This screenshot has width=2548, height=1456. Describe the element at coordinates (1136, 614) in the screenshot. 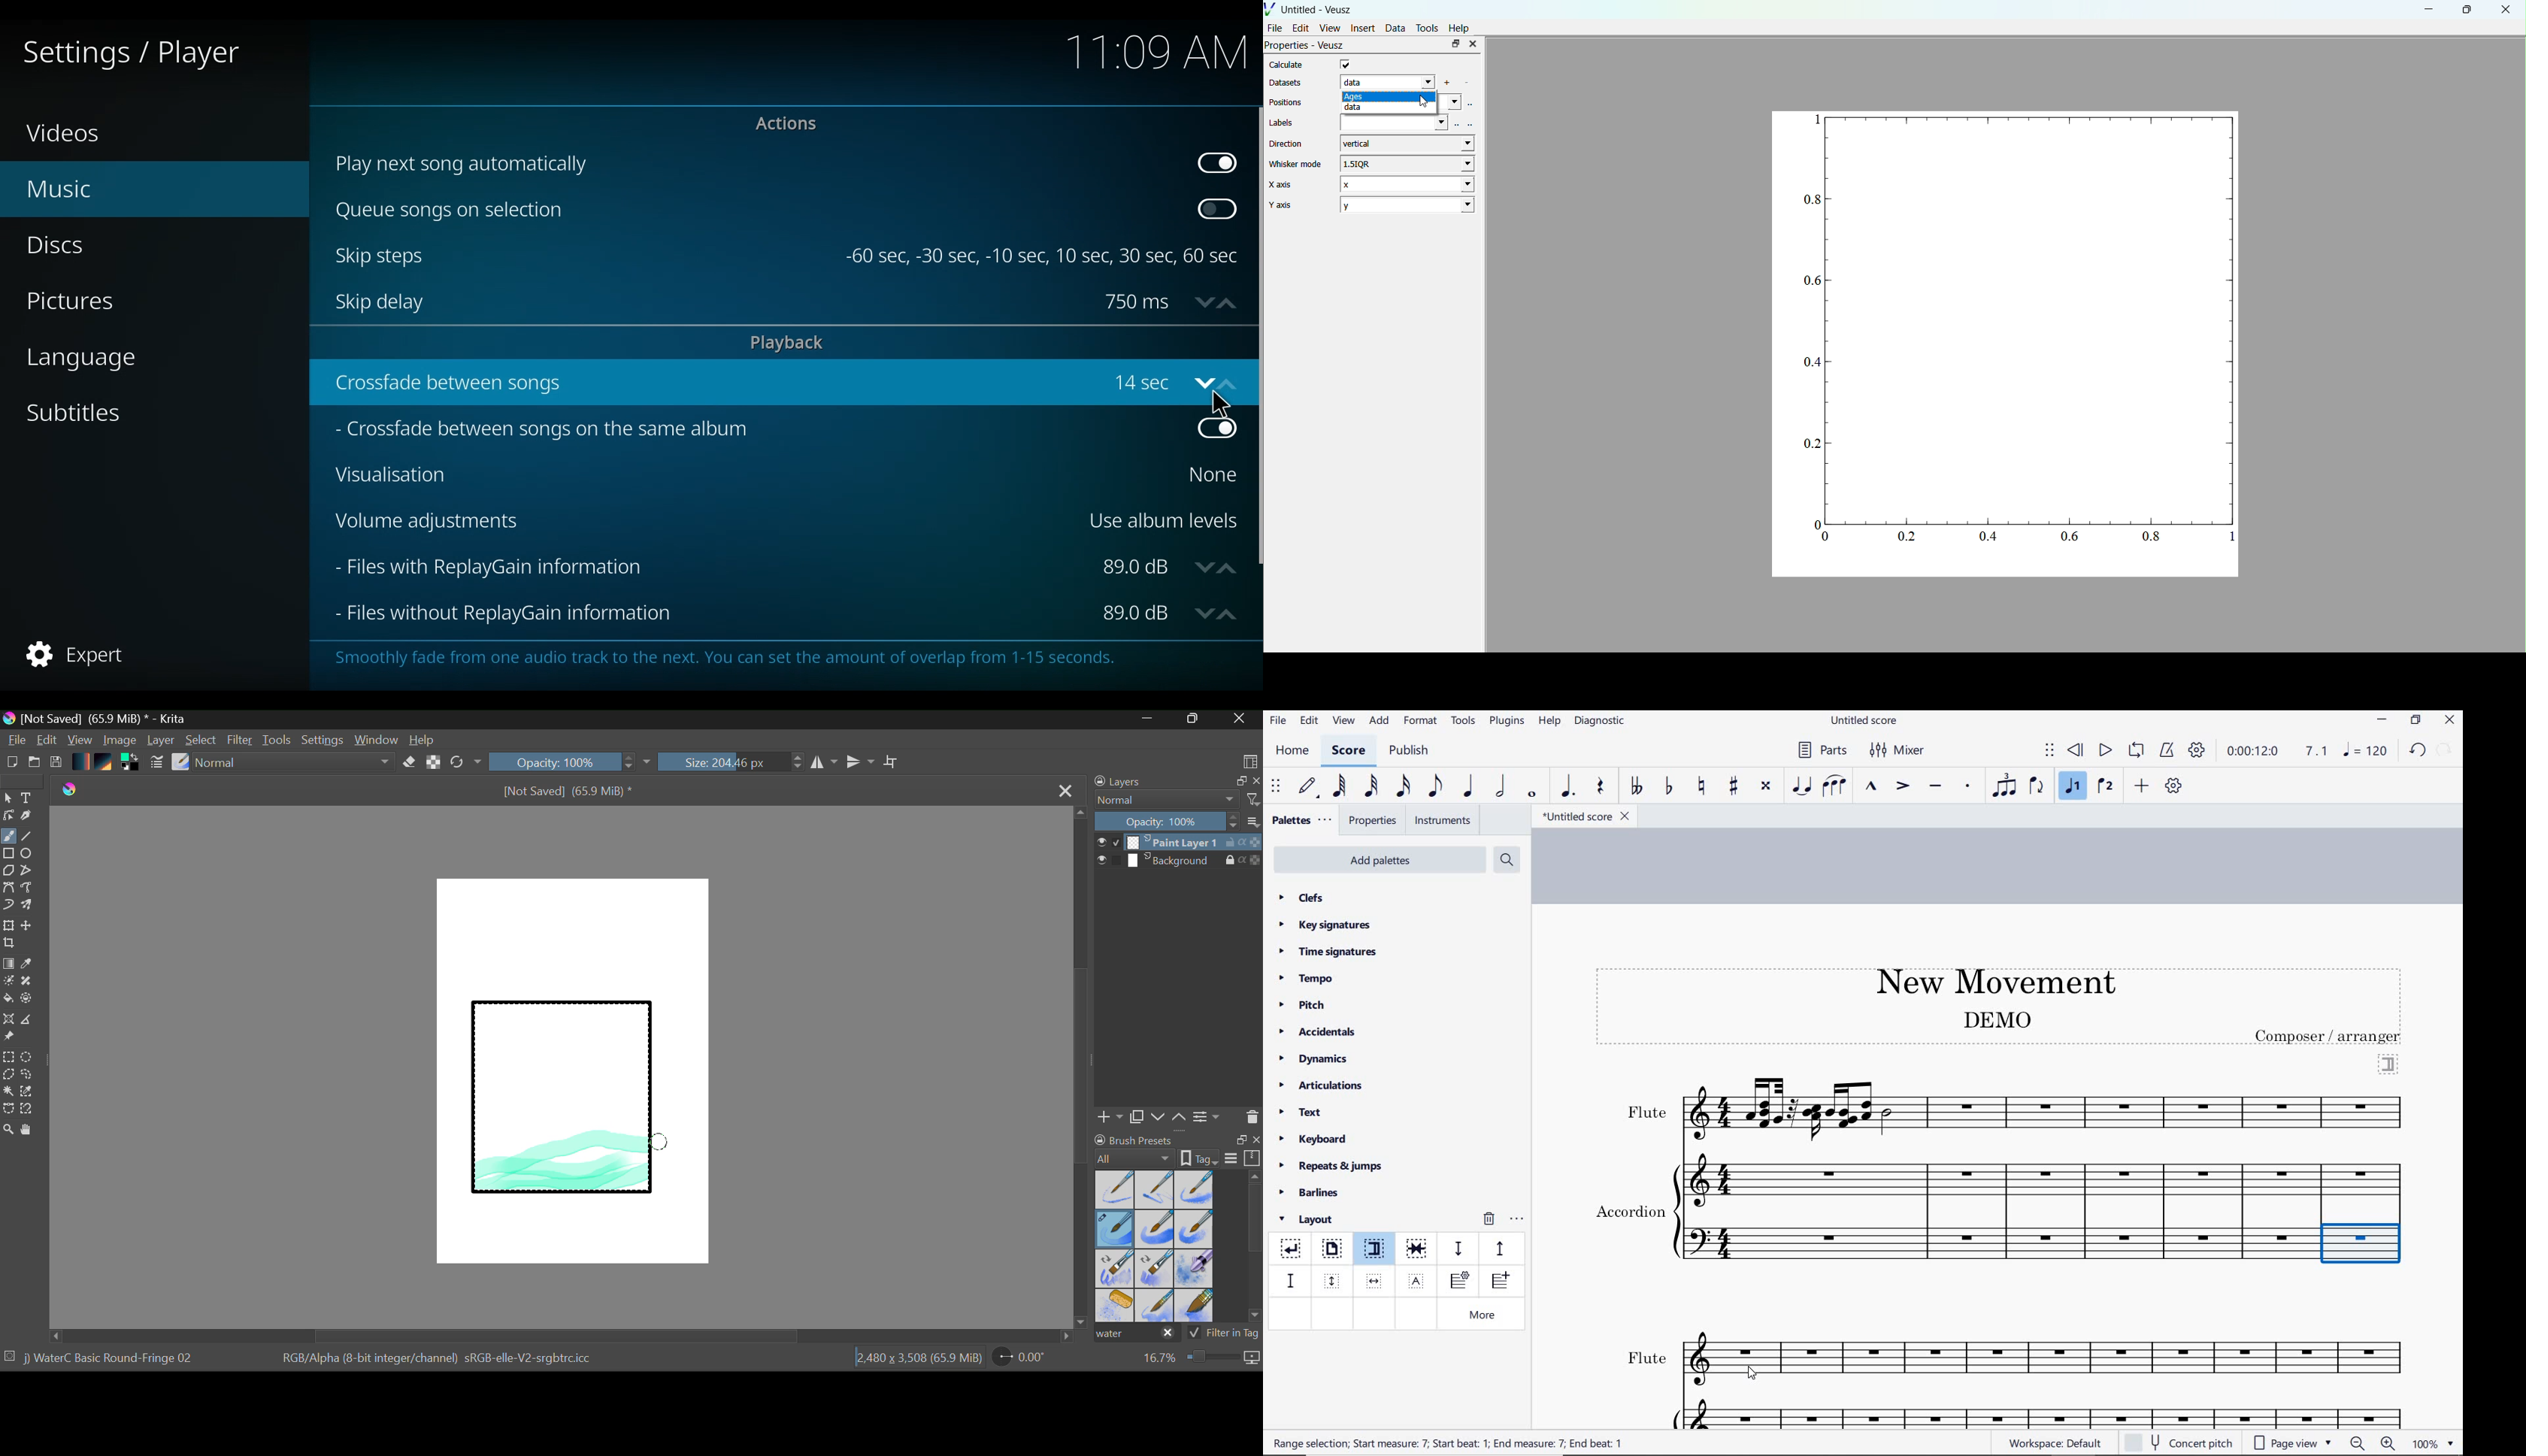

I see `Files without ReplayGain information dB` at that location.